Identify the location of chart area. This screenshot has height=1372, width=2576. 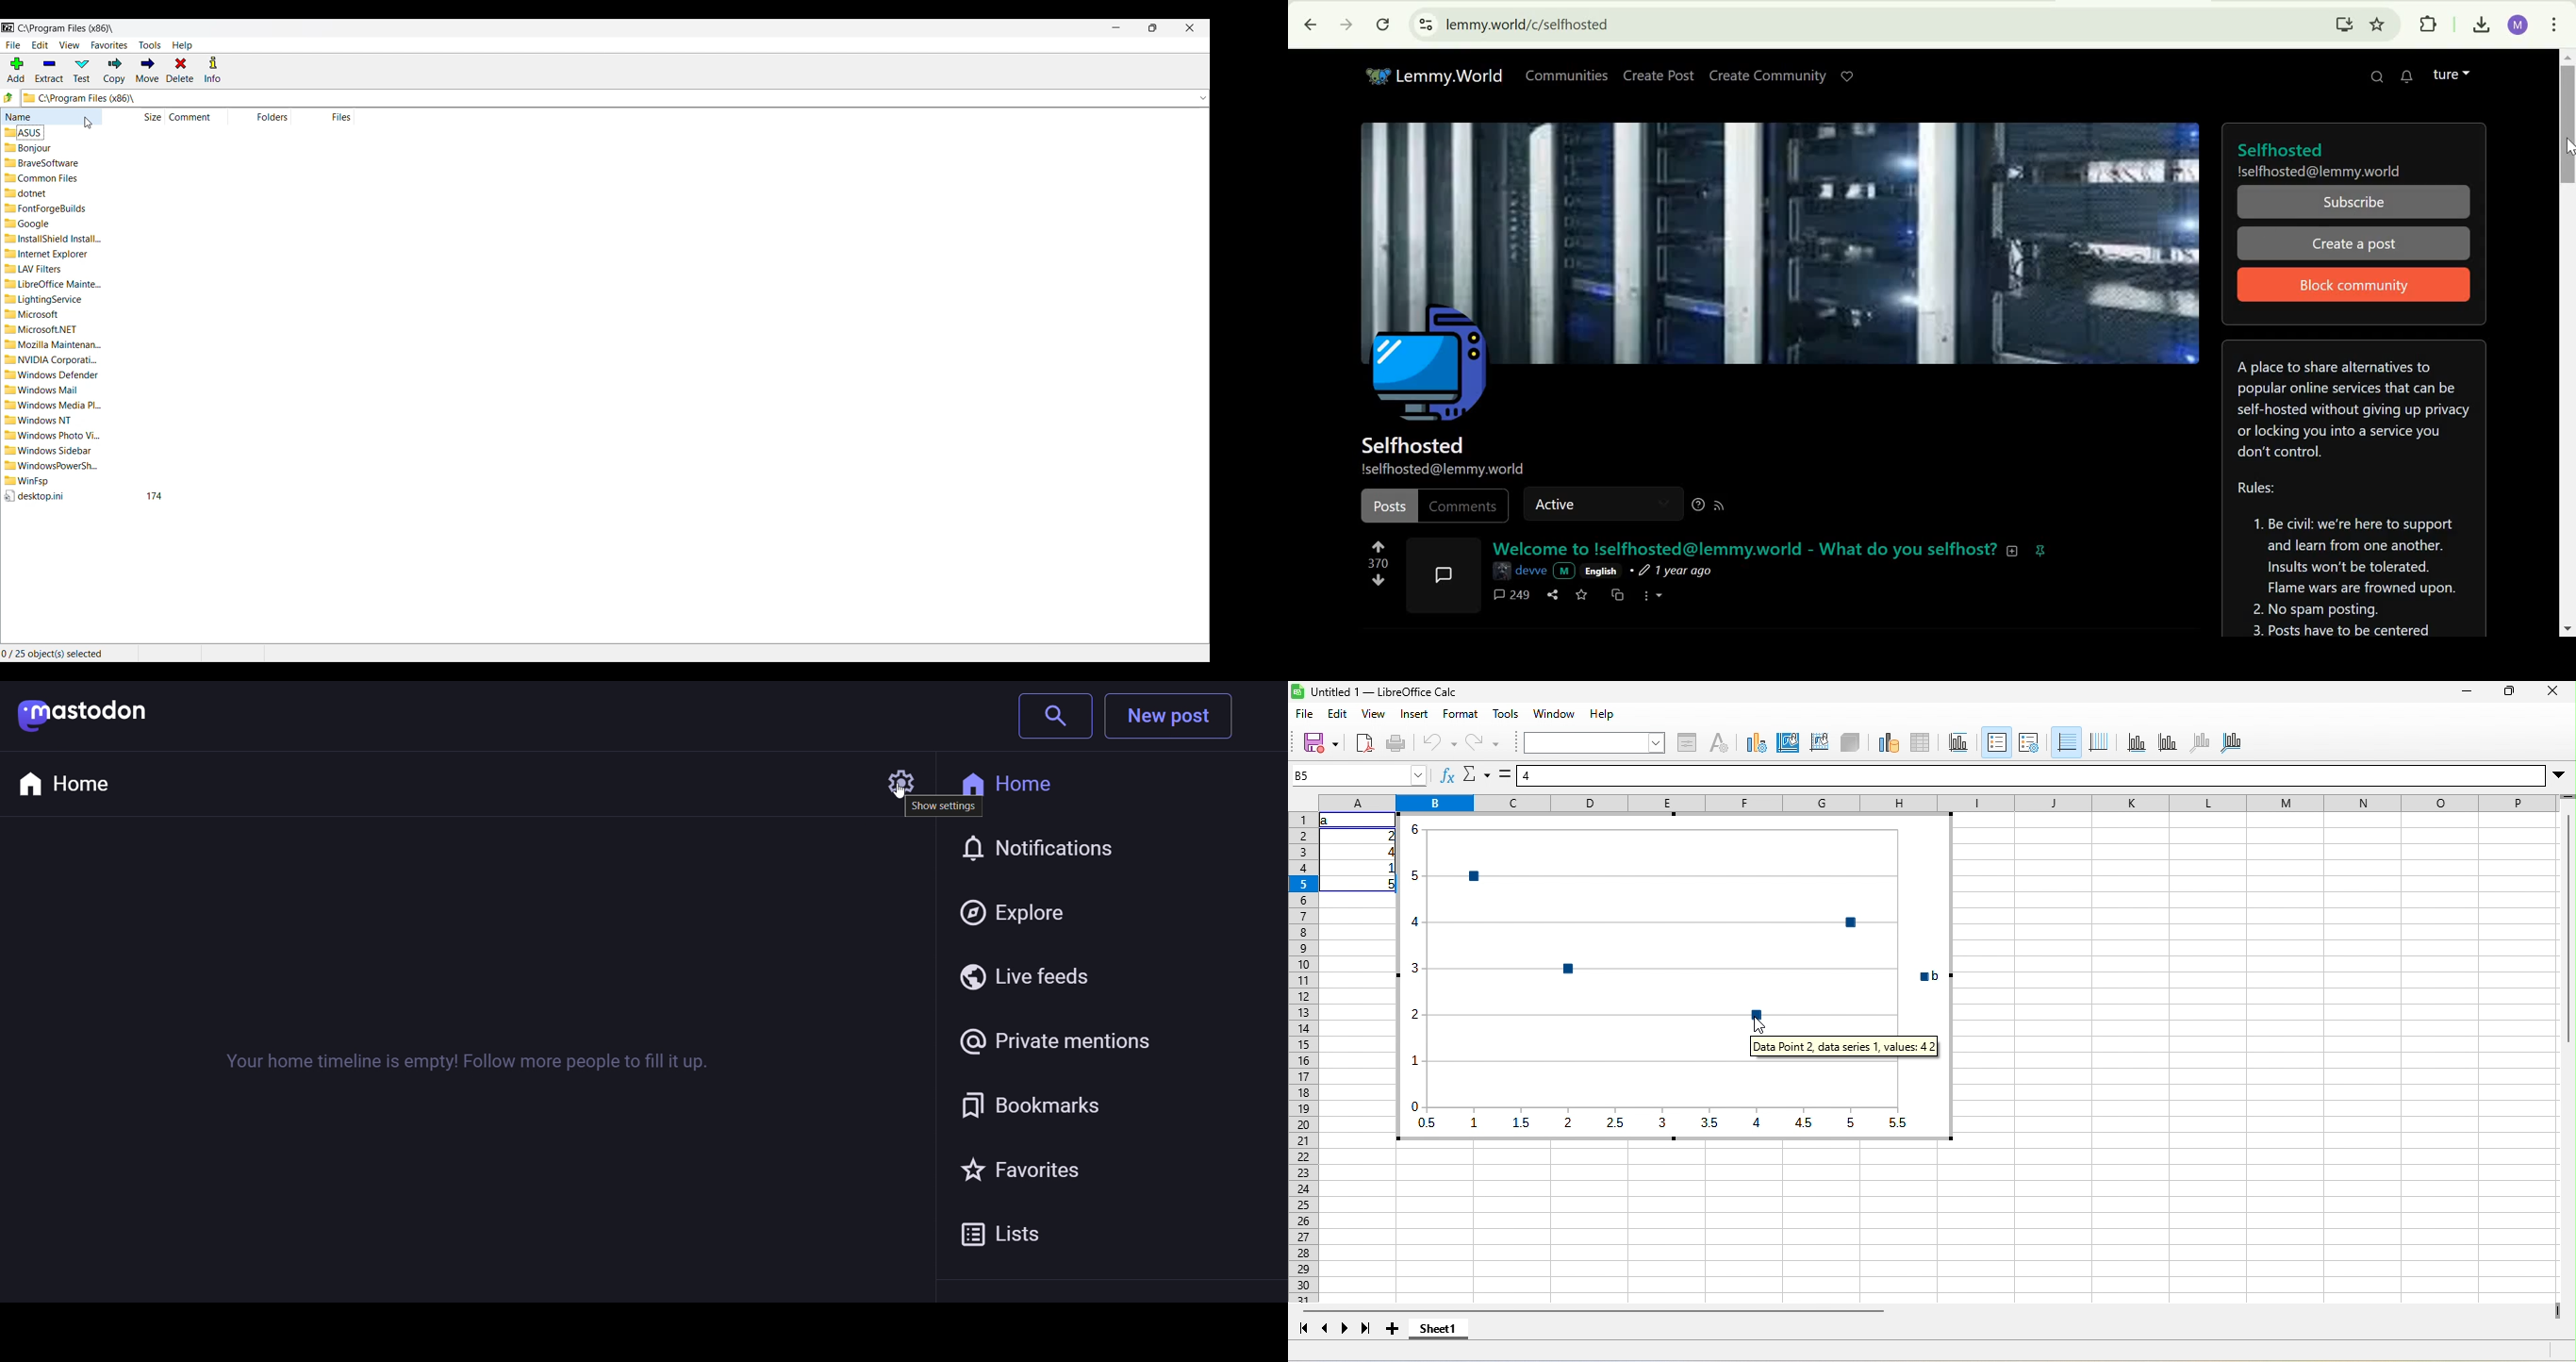
(1788, 744).